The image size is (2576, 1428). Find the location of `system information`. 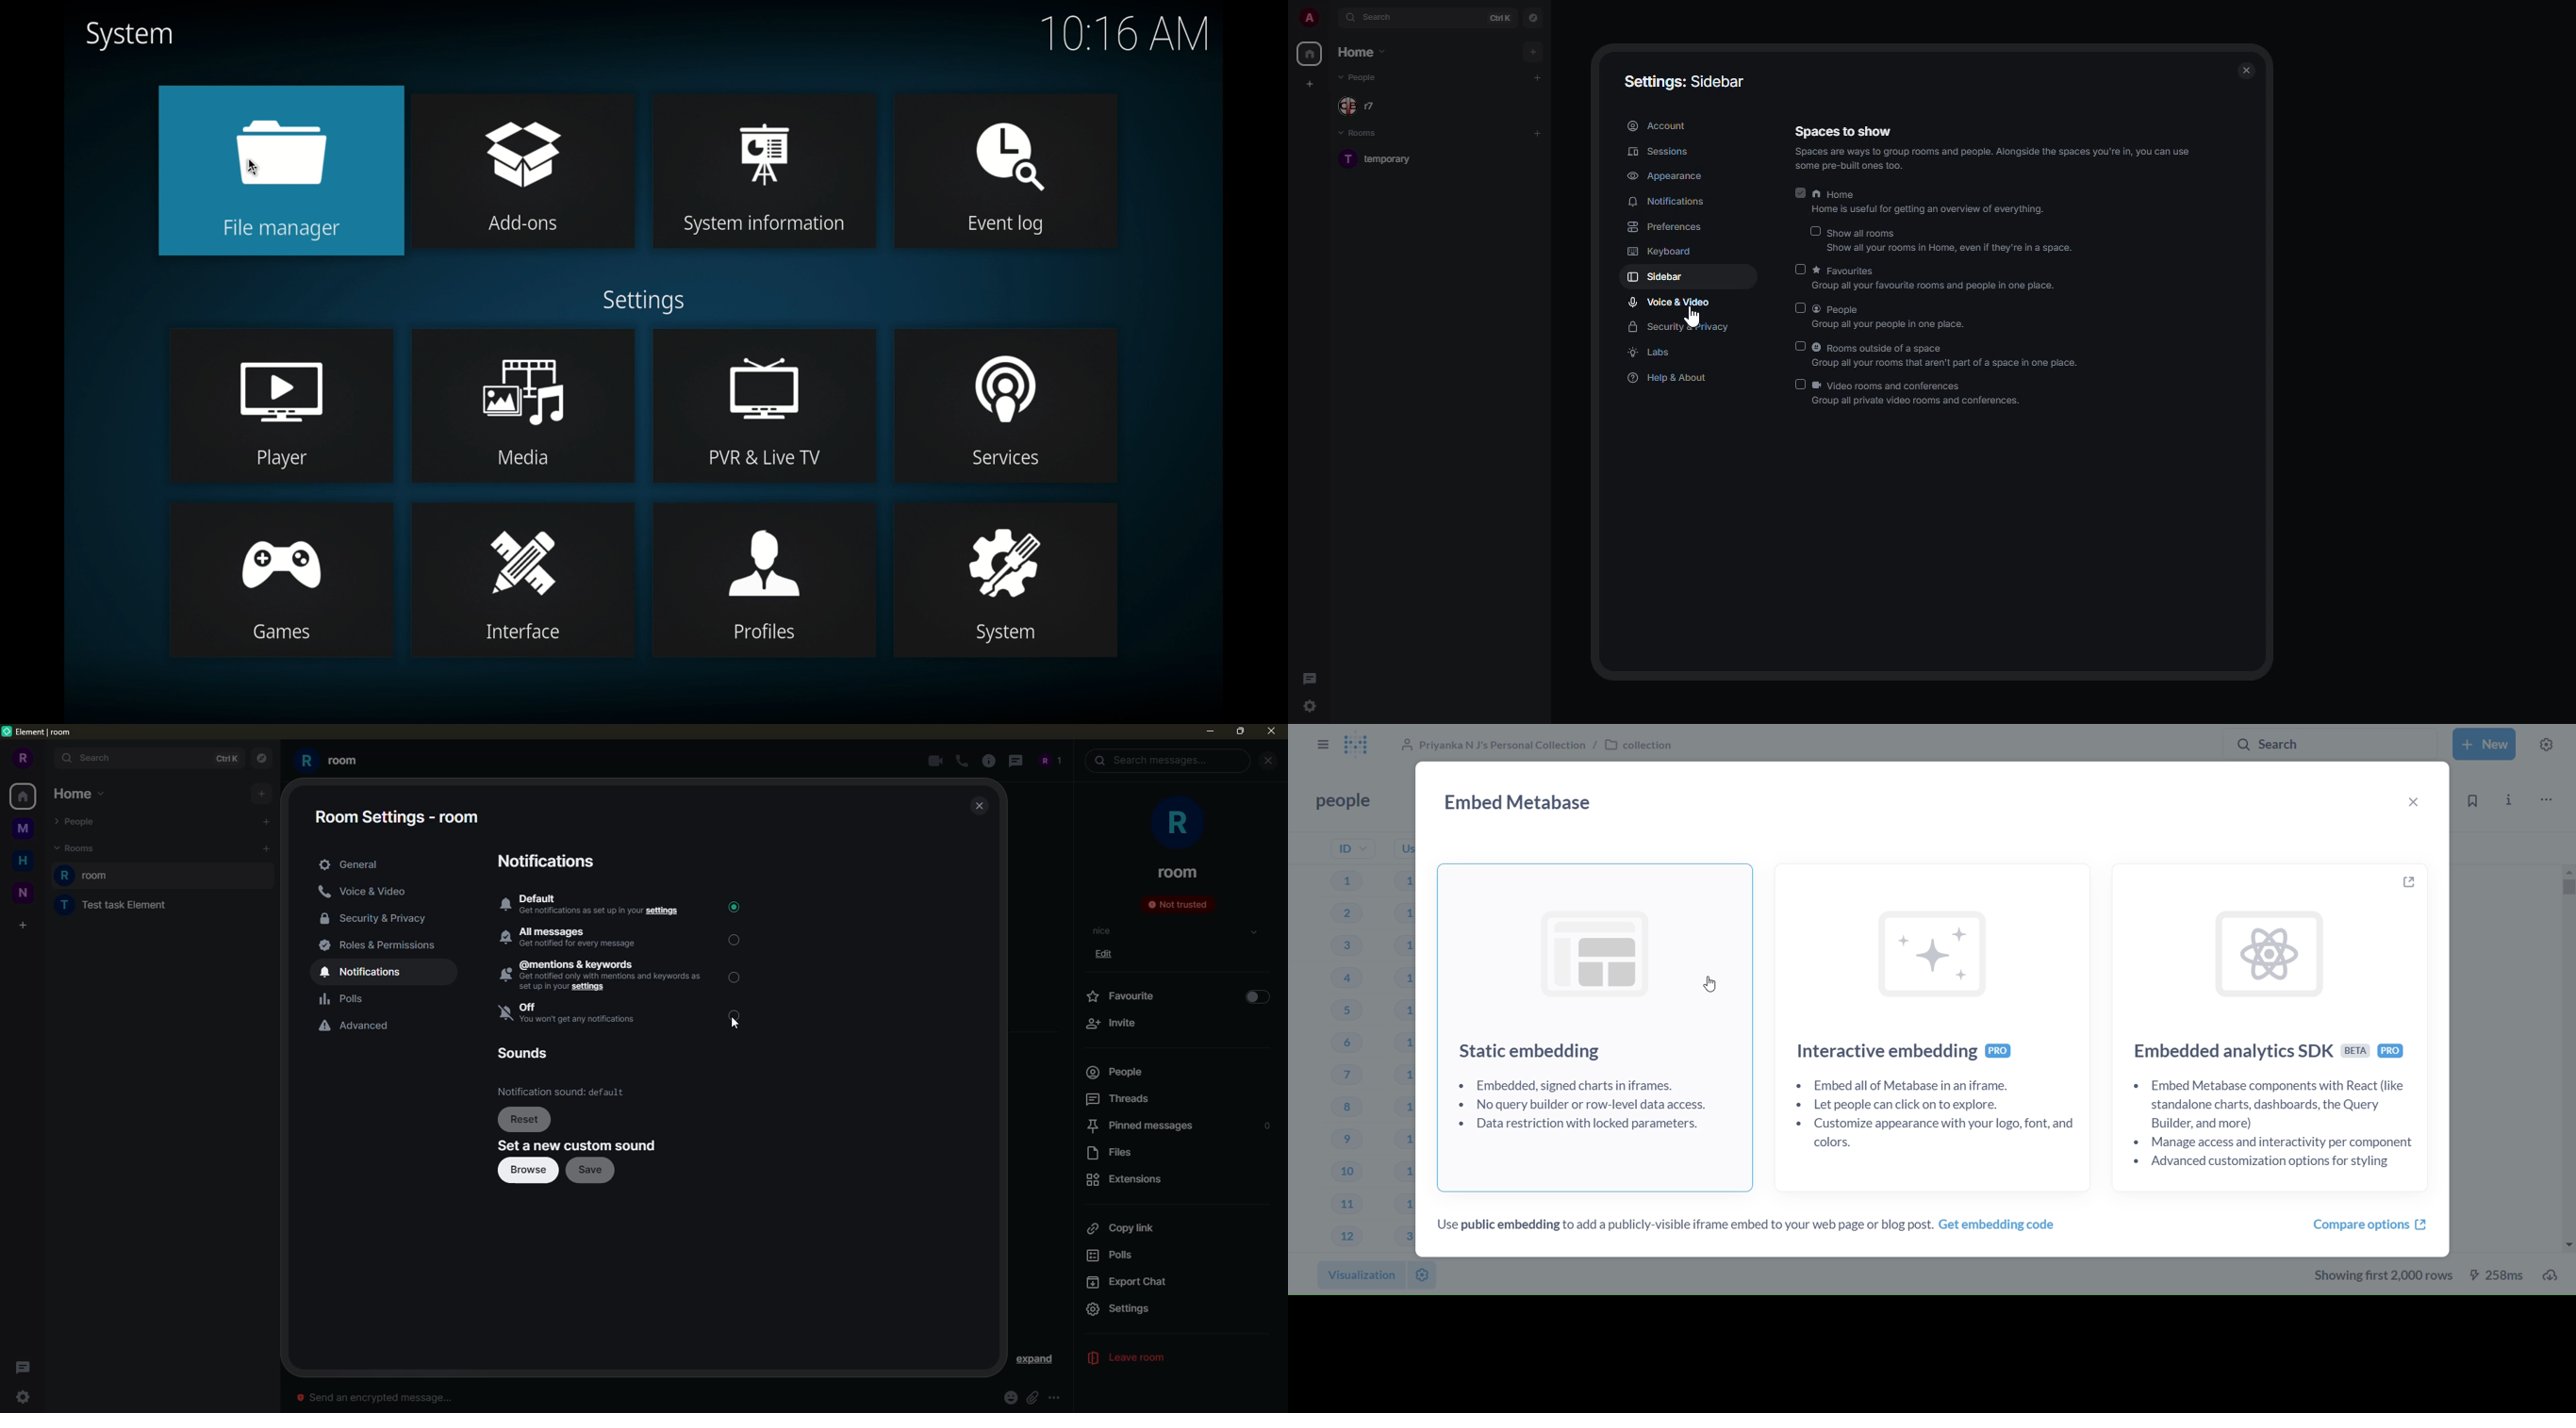

system information is located at coordinates (764, 171).